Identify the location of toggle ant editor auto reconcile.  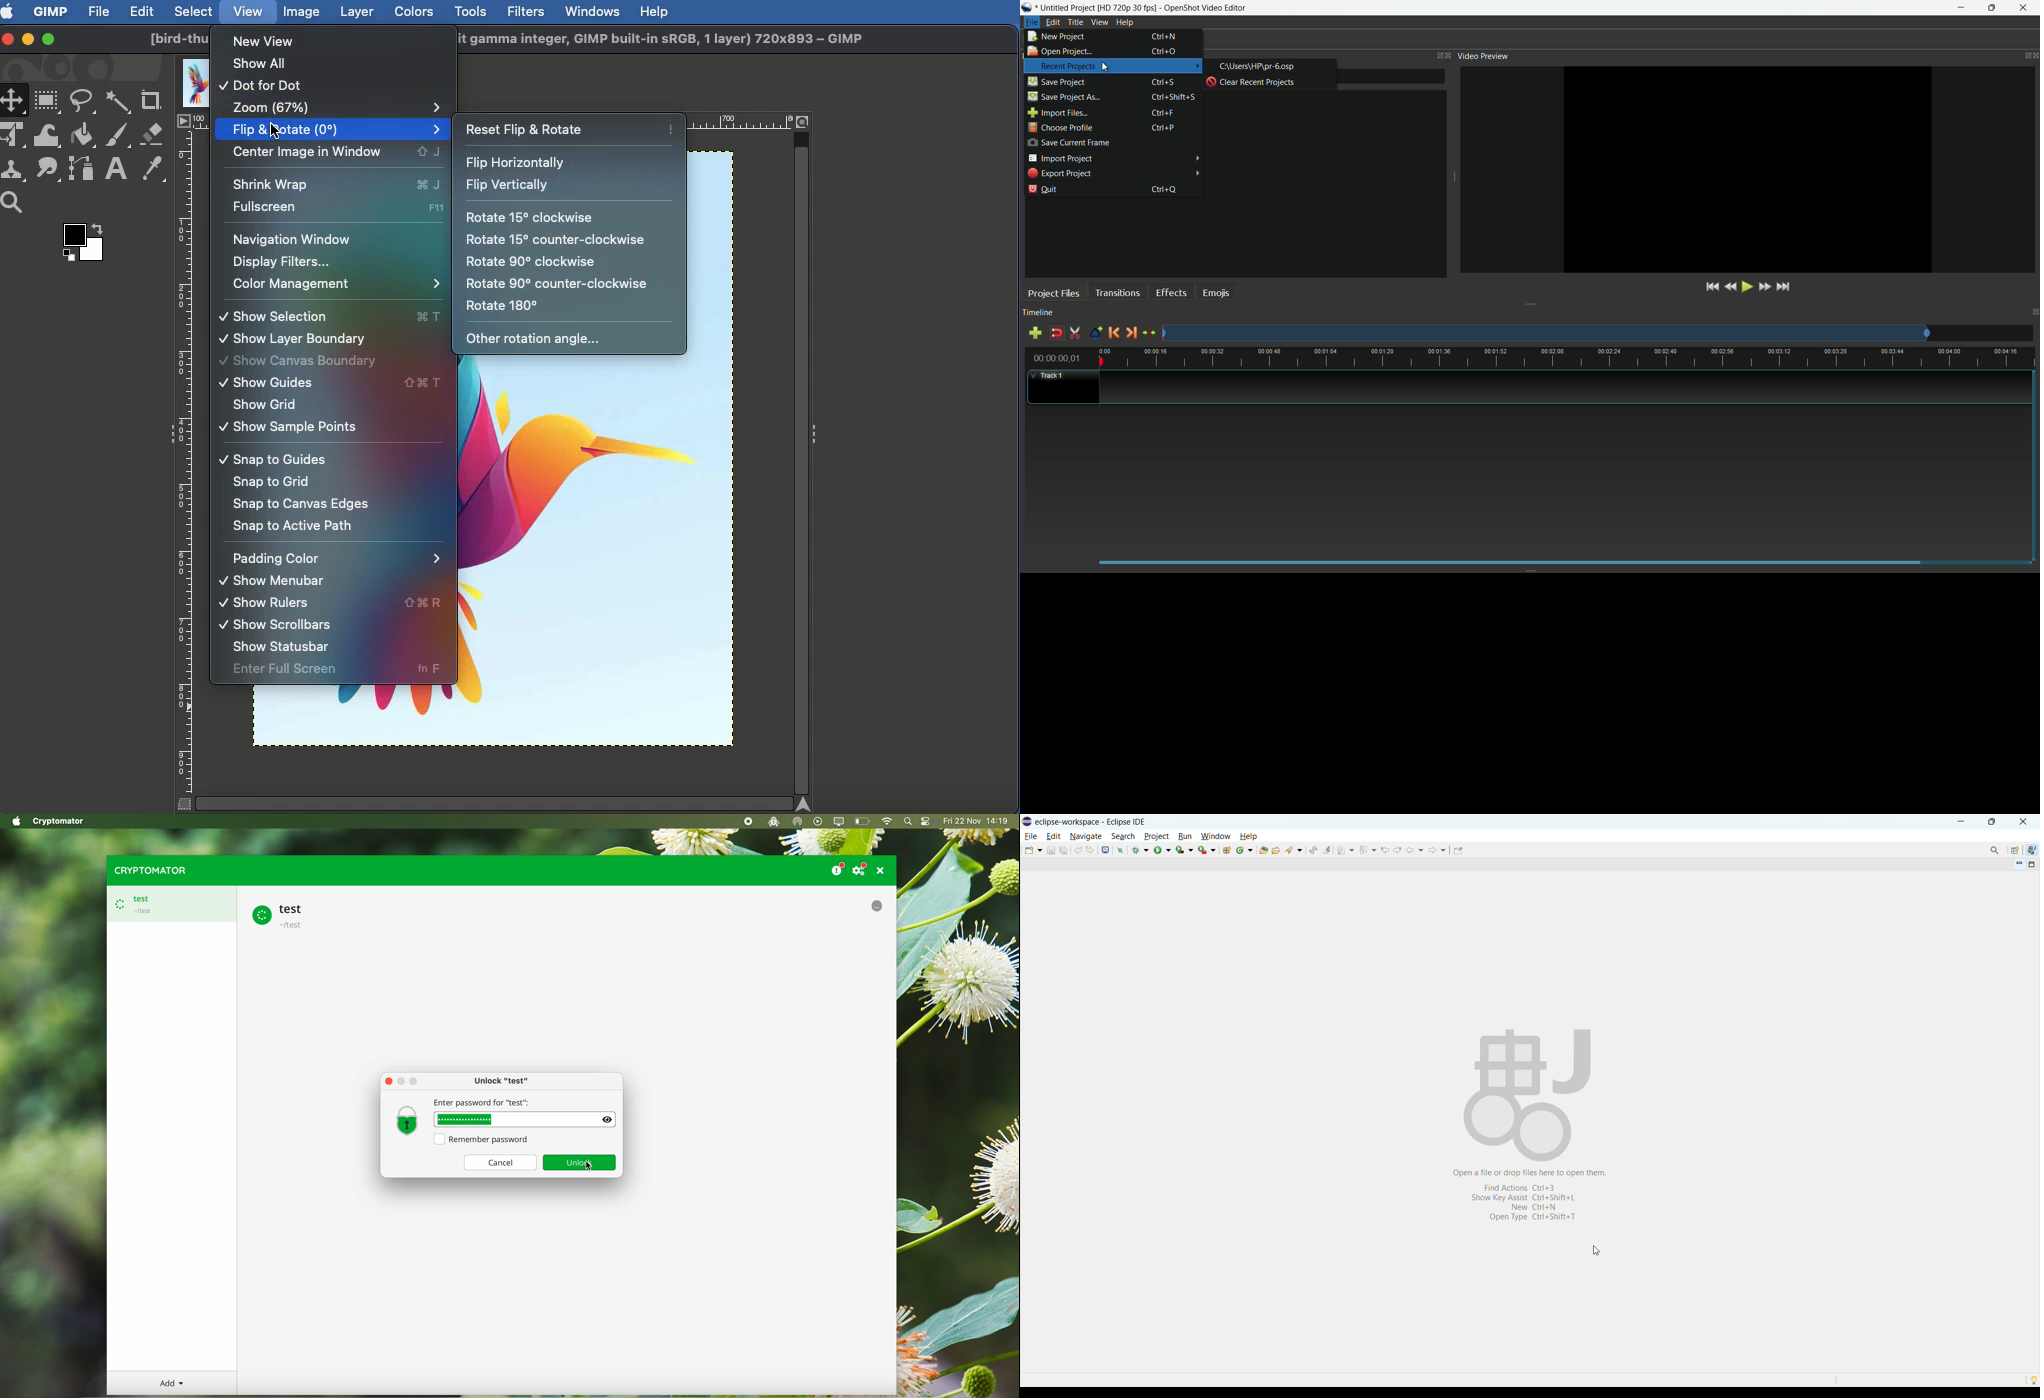
(1313, 850).